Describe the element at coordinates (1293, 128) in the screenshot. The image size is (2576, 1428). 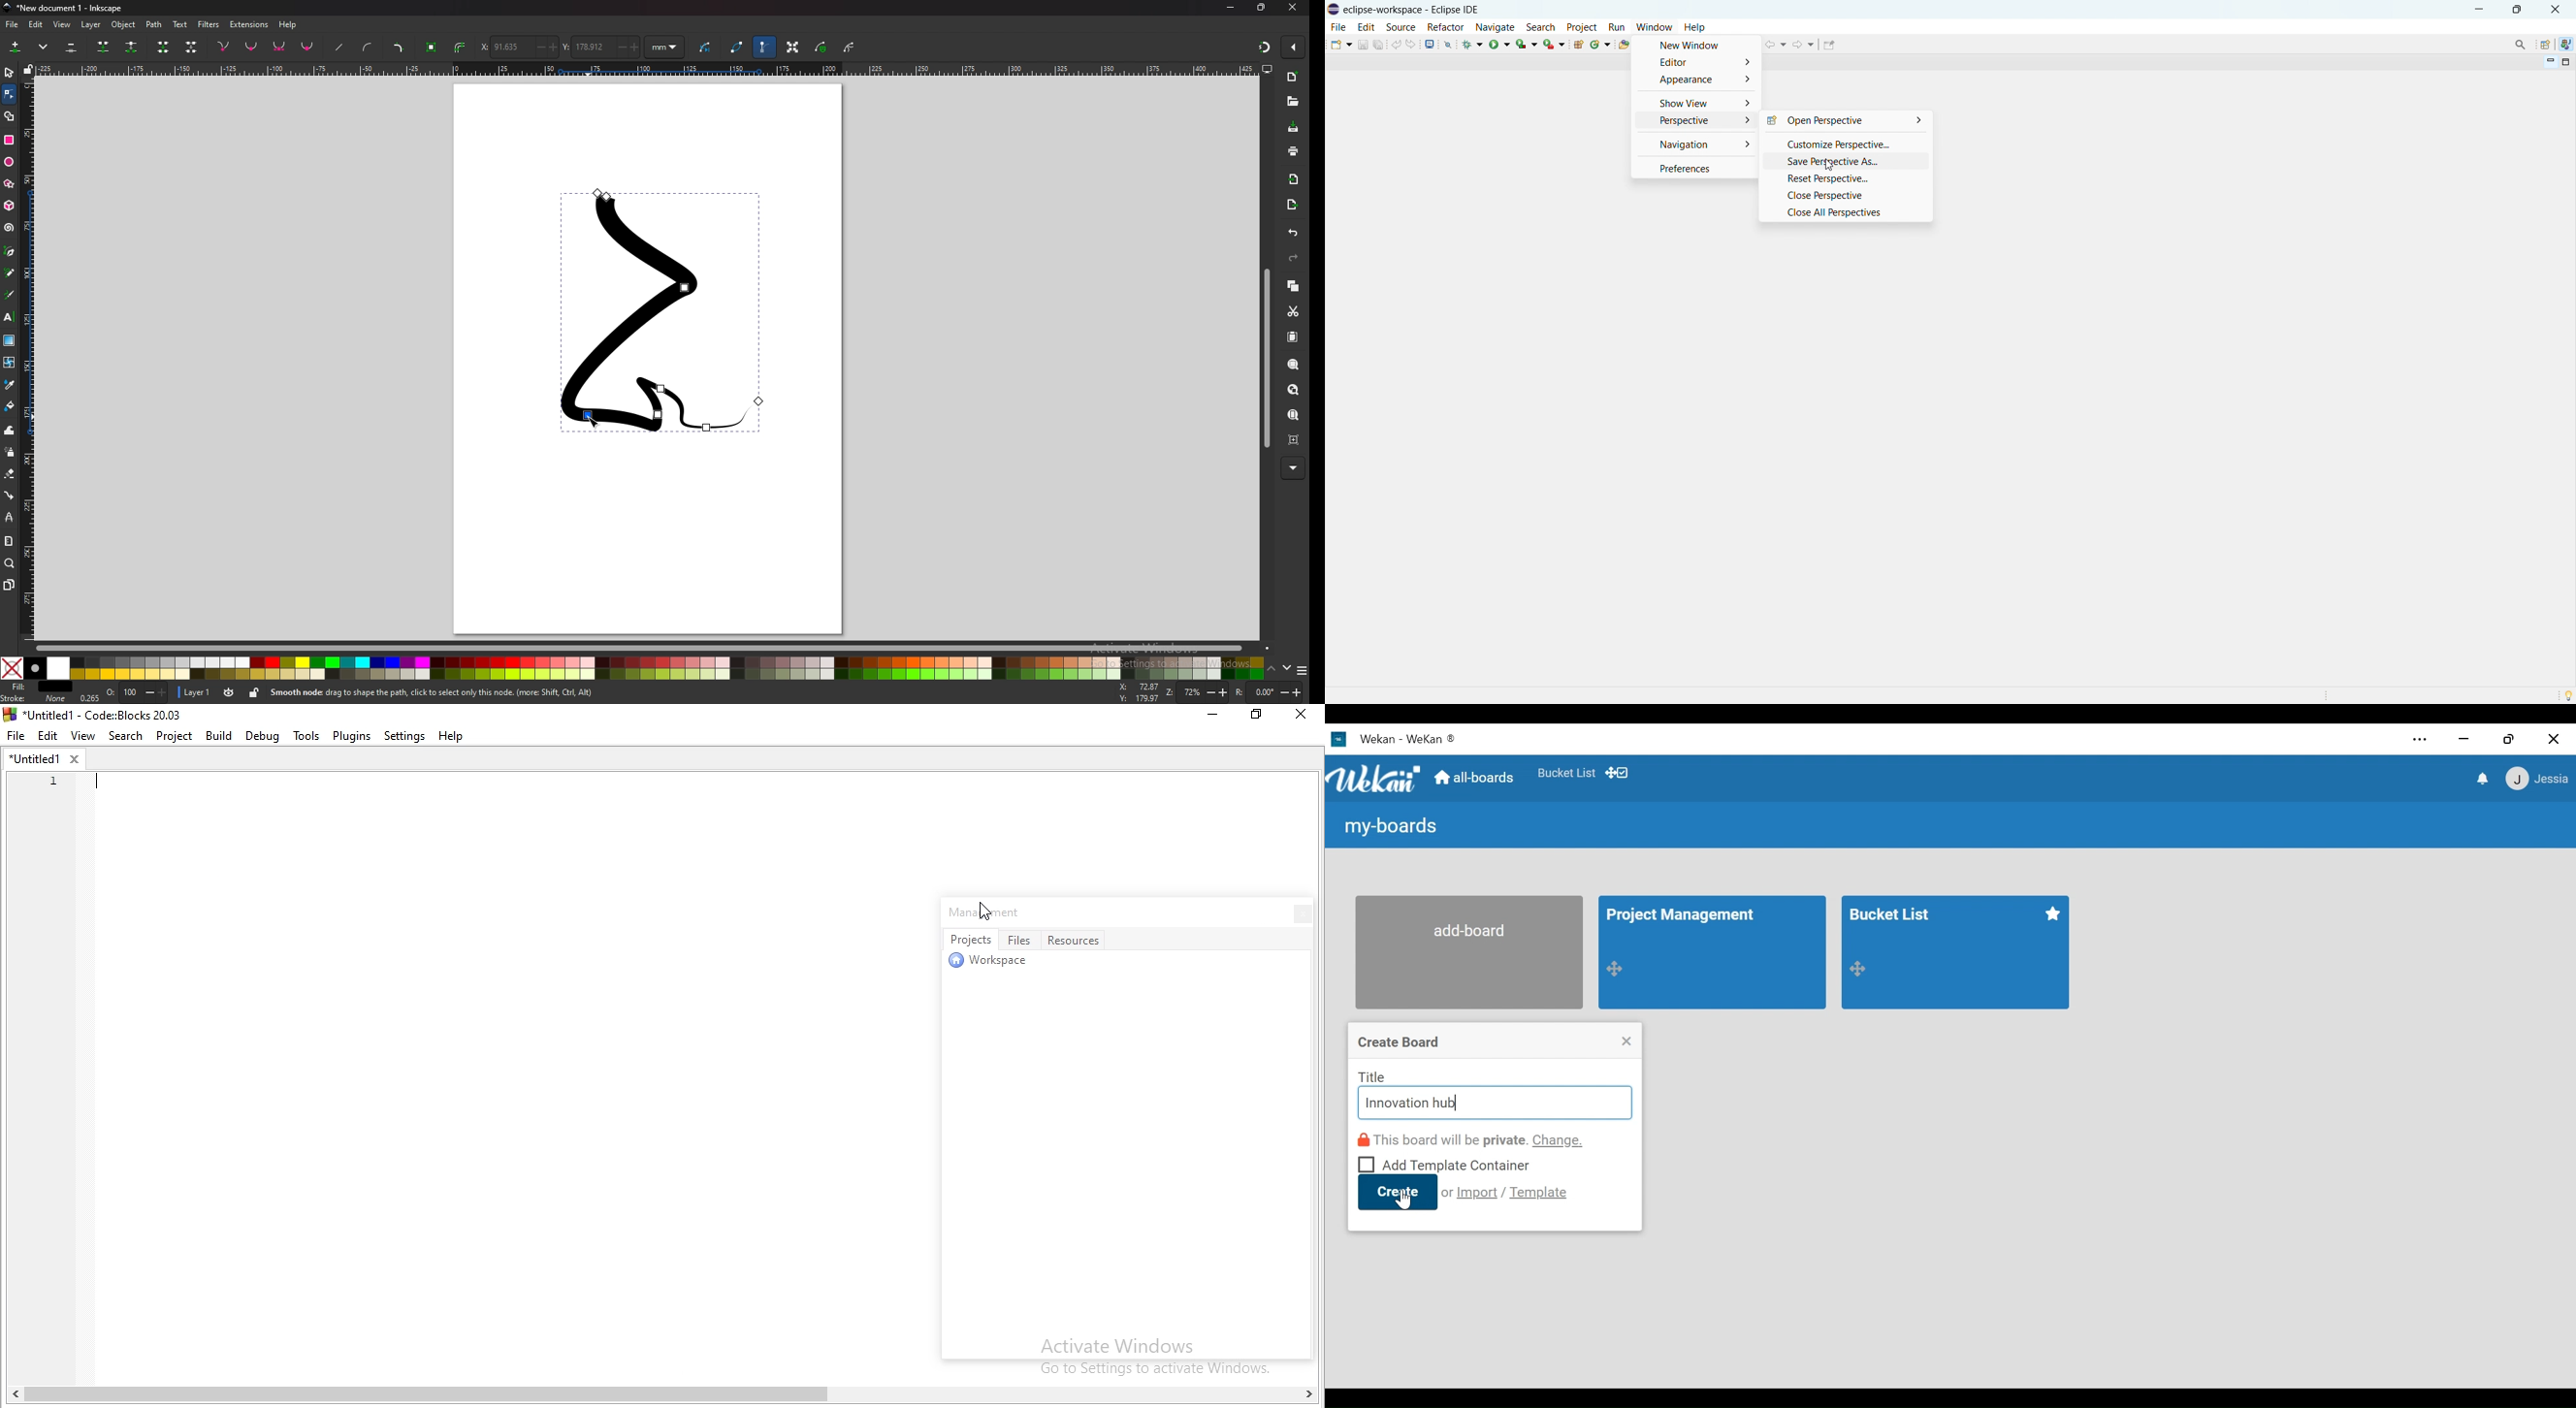
I see `save` at that location.